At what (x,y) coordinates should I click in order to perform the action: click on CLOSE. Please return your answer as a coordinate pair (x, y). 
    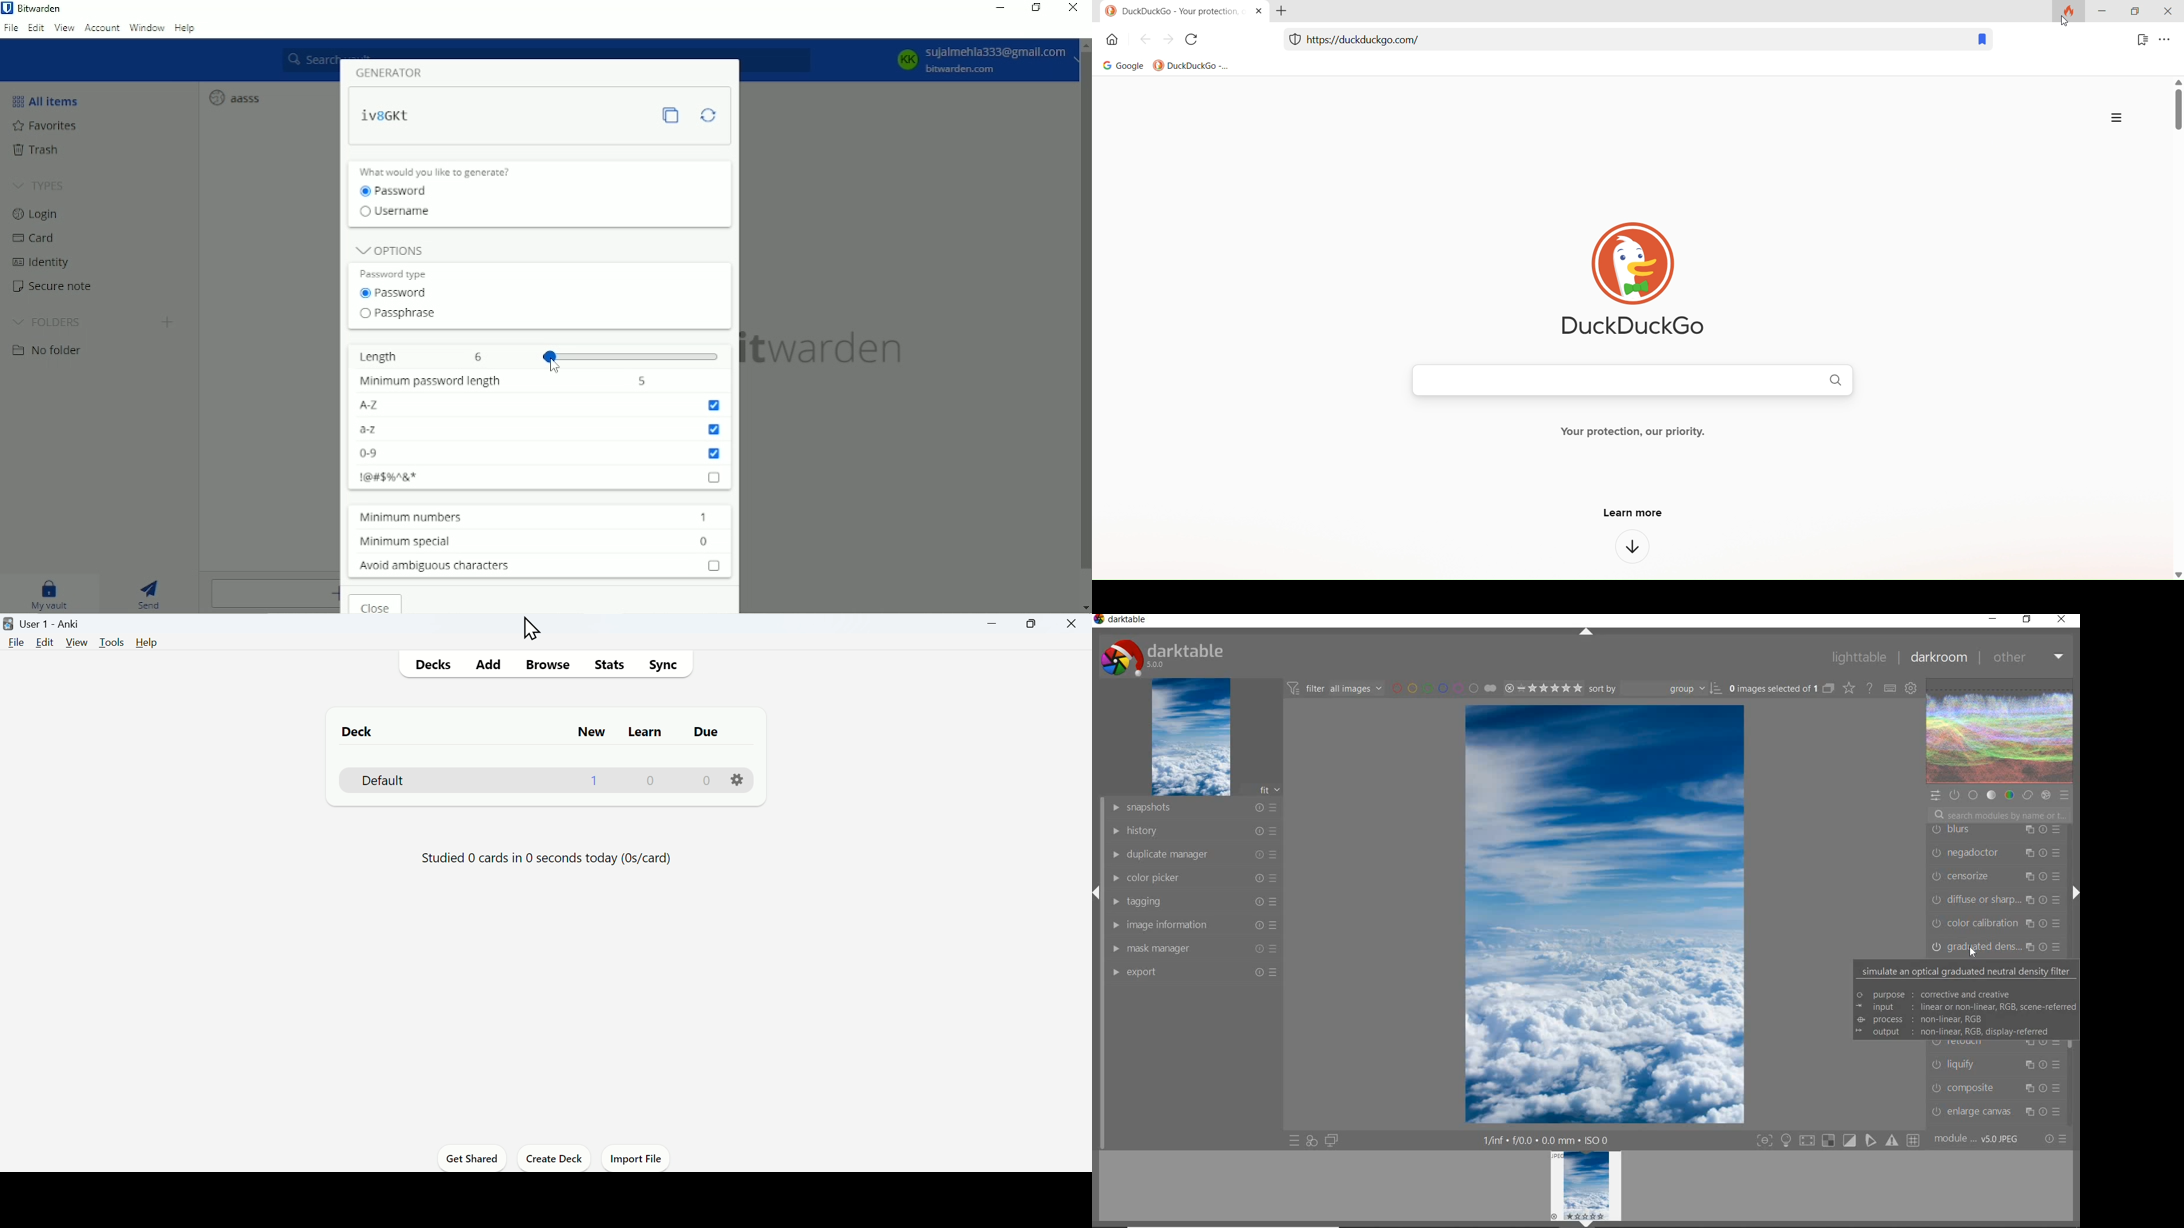
    Looking at the image, I should click on (2062, 620).